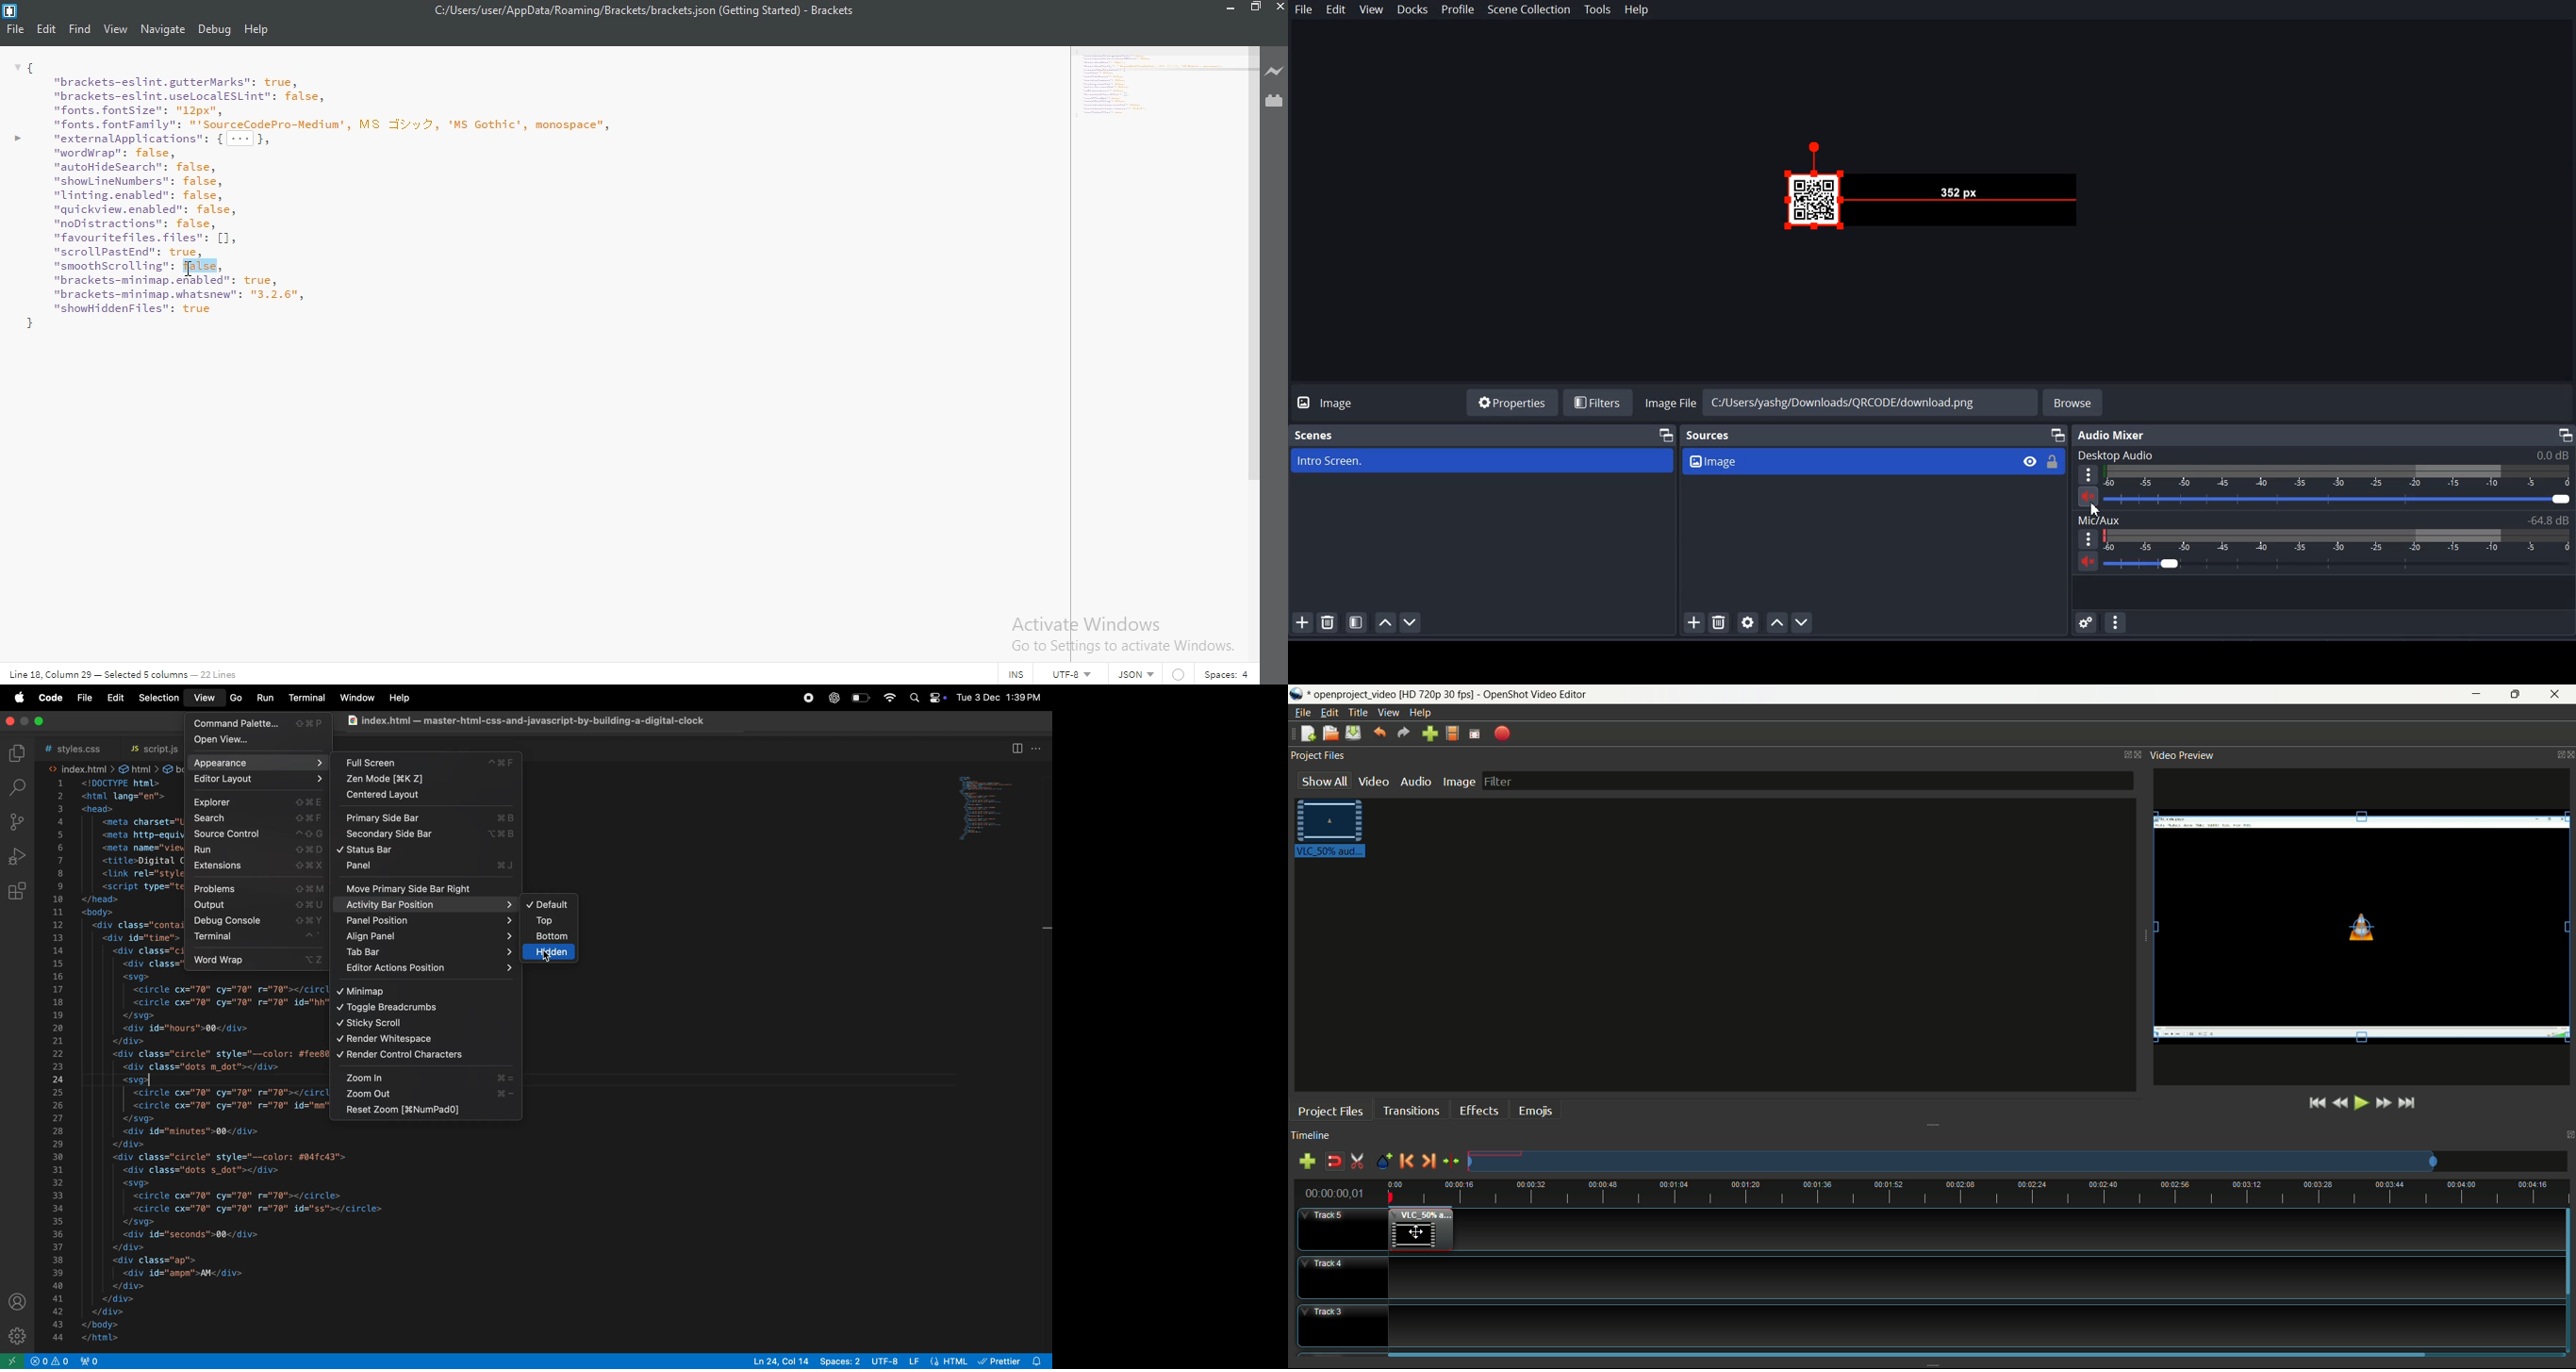 This screenshot has height=1372, width=2576. I want to click on JSON, so click(1133, 675).